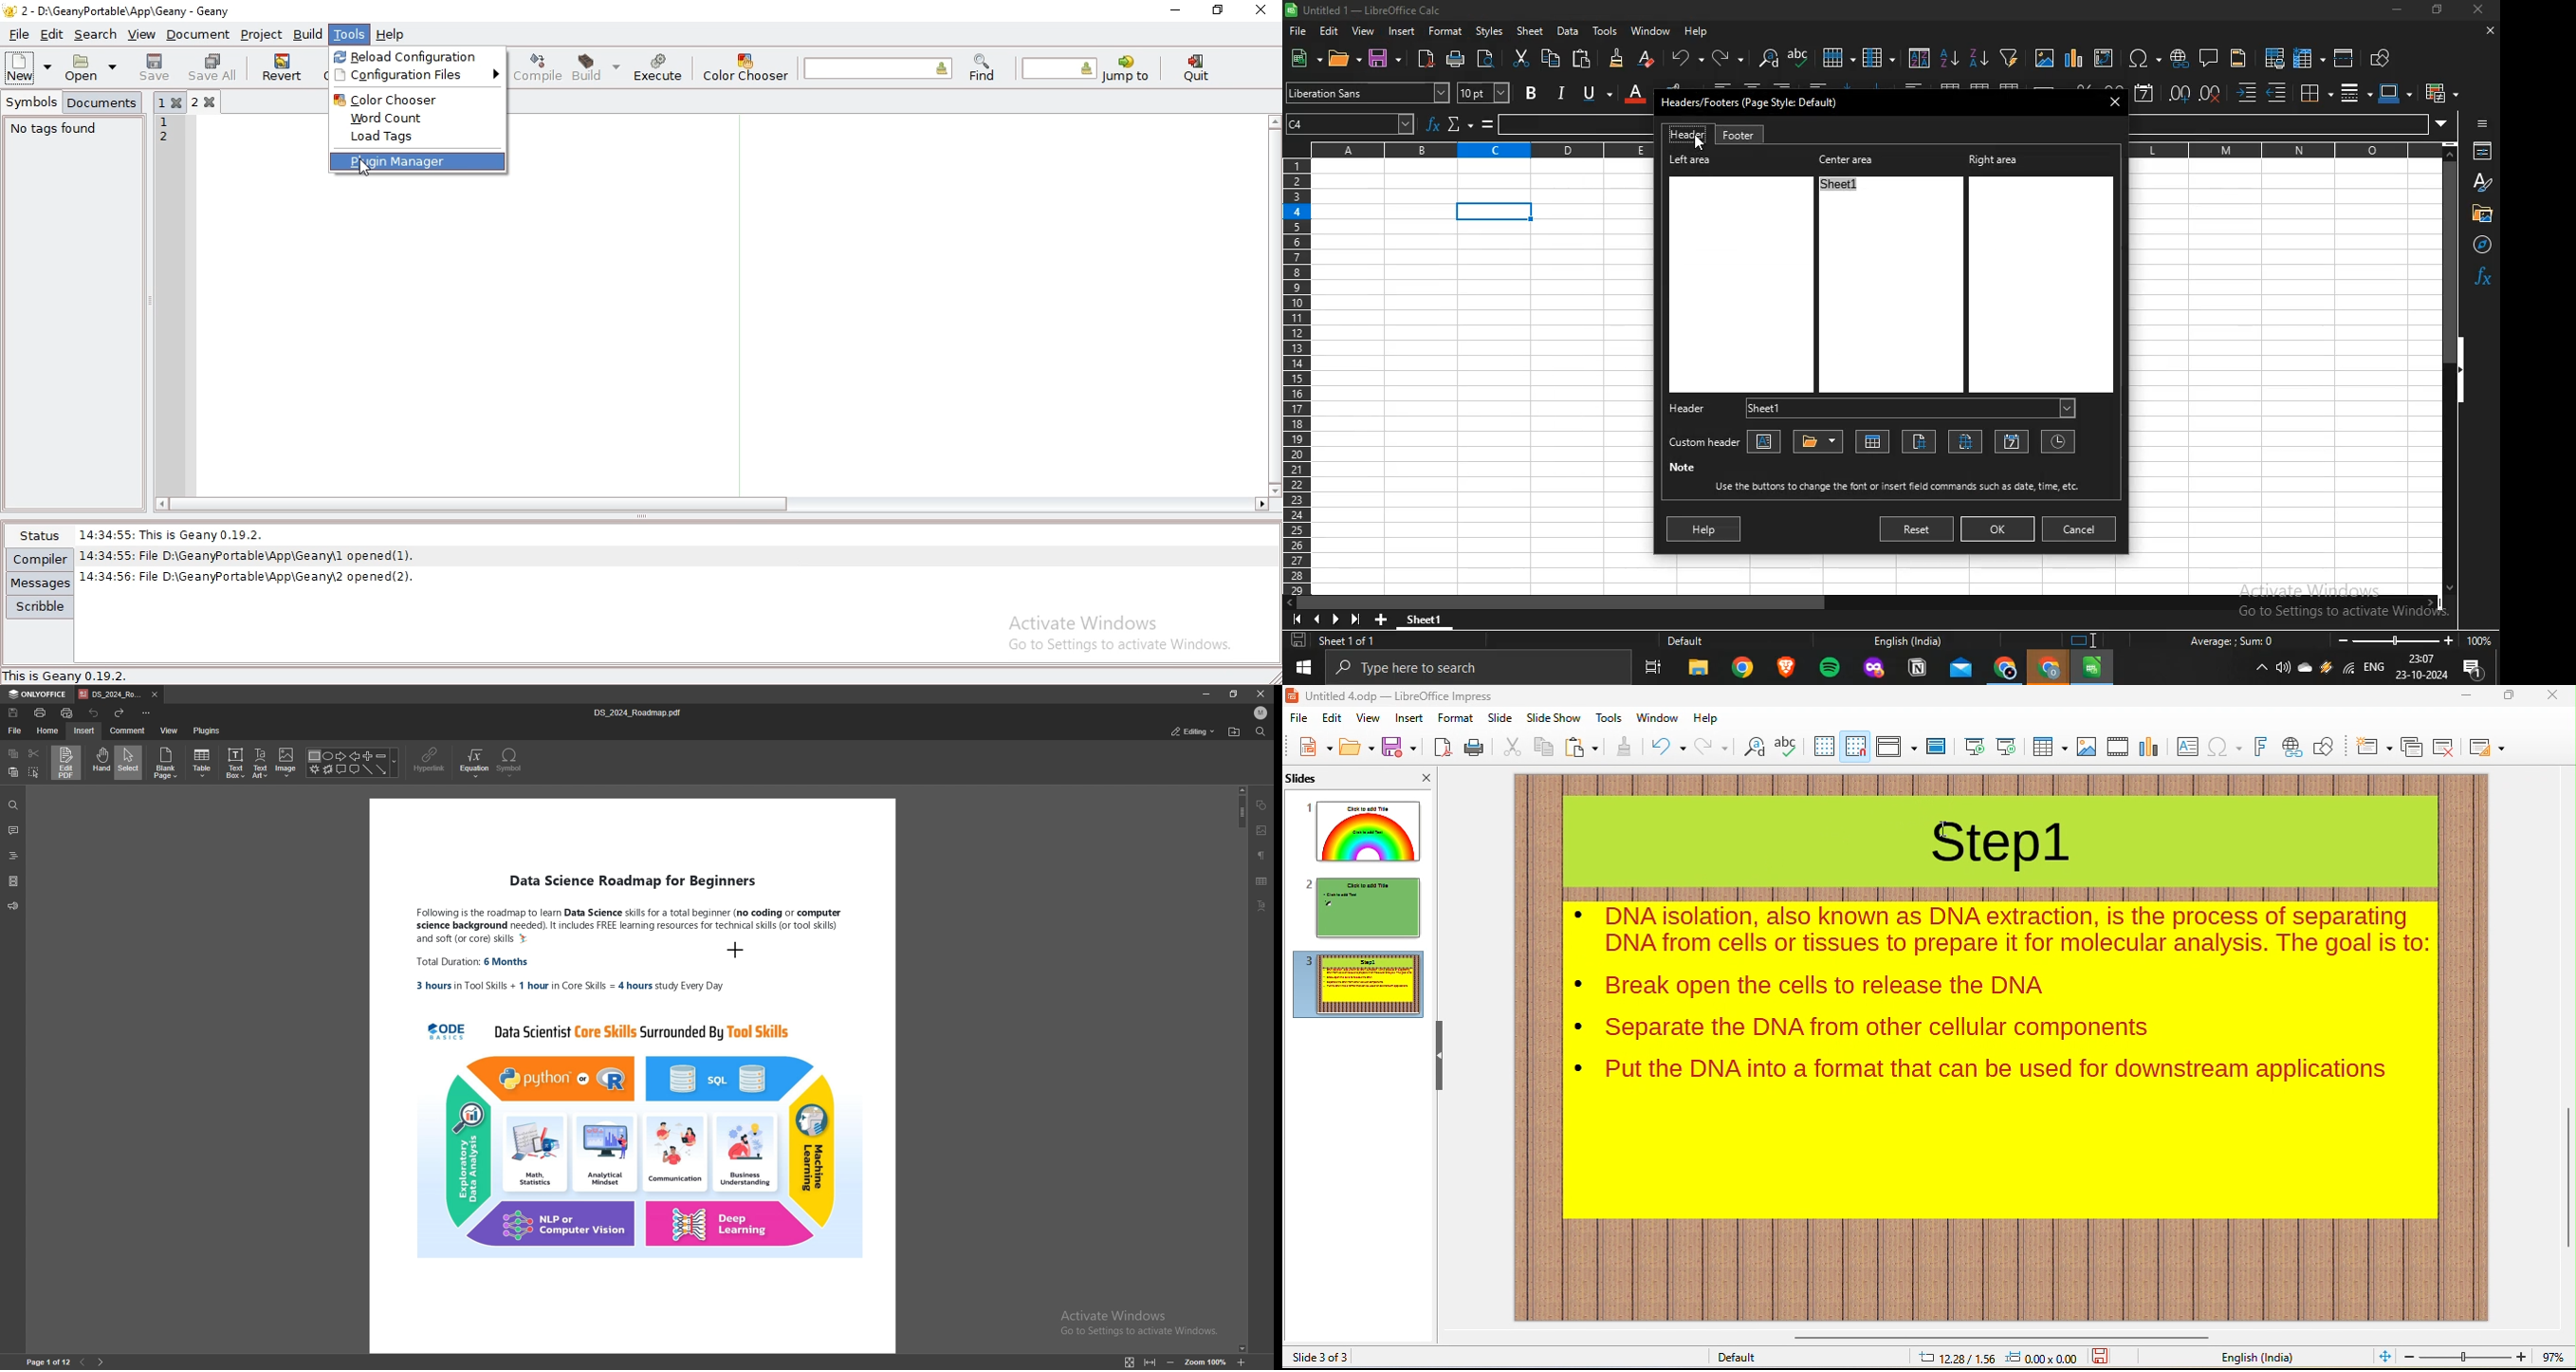  What do you see at coordinates (14, 713) in the screenshot?
I see `save` at bounding box center [14, 713].